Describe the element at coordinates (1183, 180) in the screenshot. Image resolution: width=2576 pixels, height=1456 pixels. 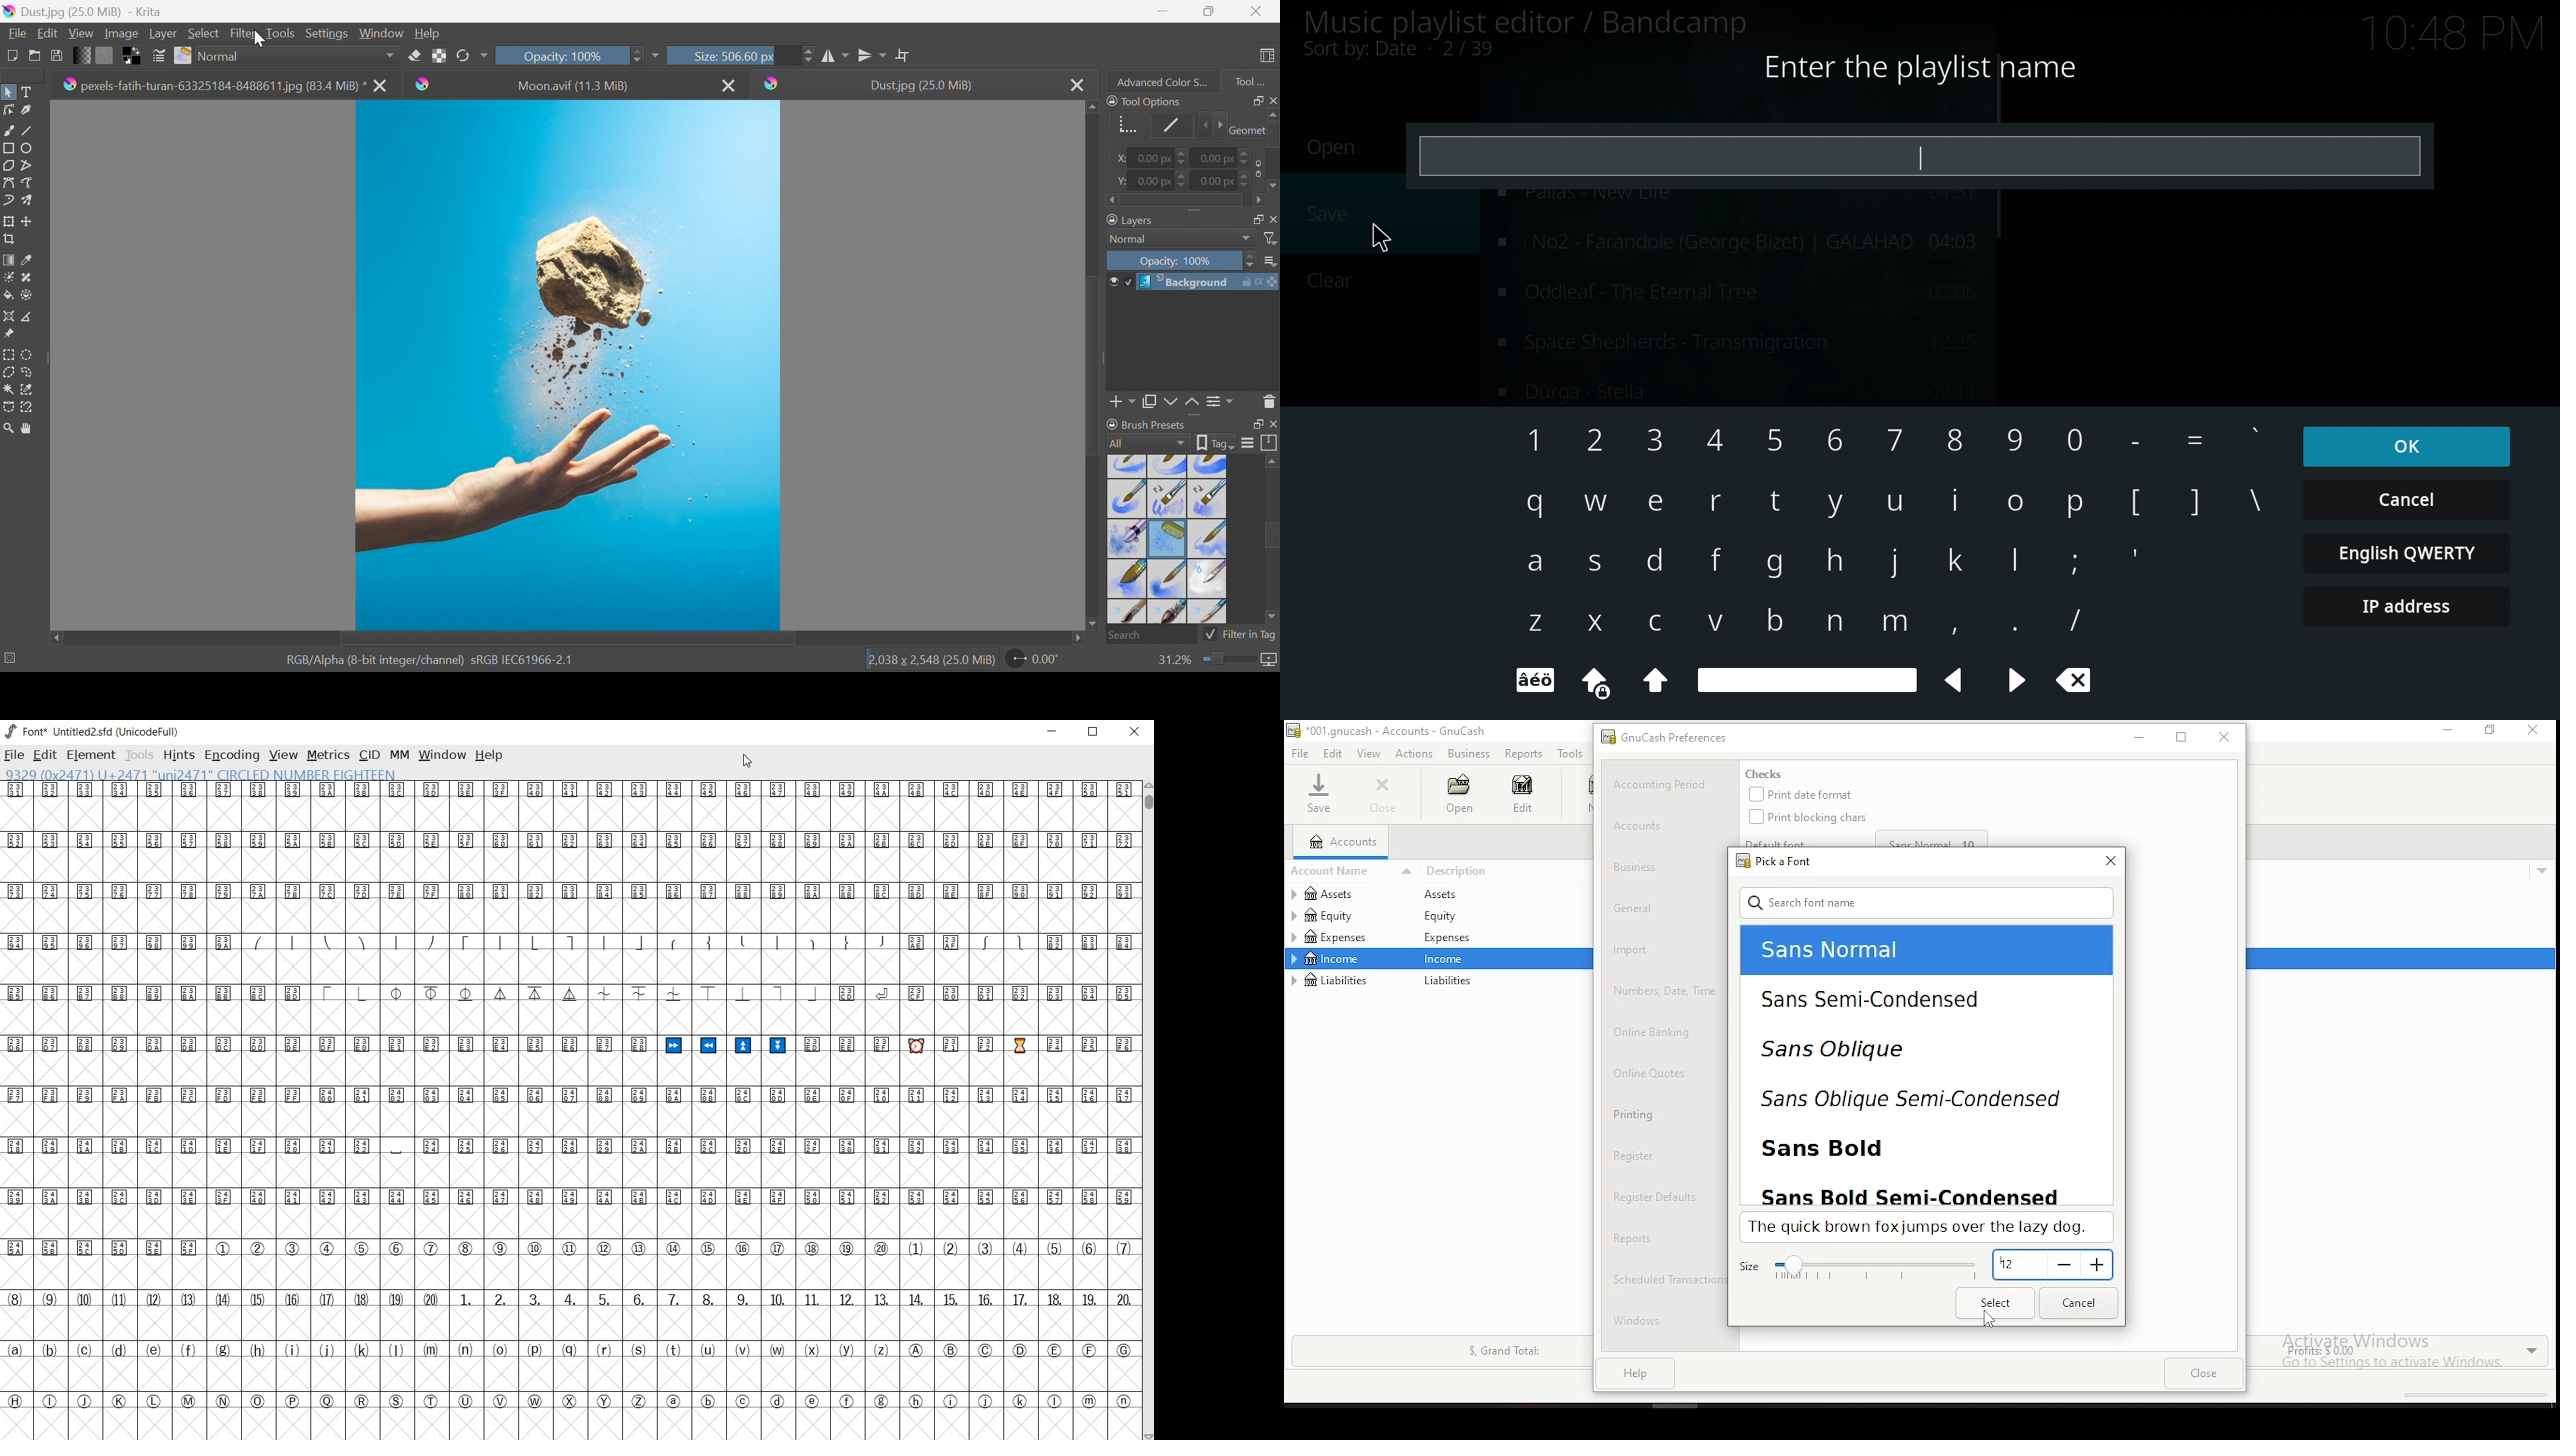
I see `Slider` at that location.